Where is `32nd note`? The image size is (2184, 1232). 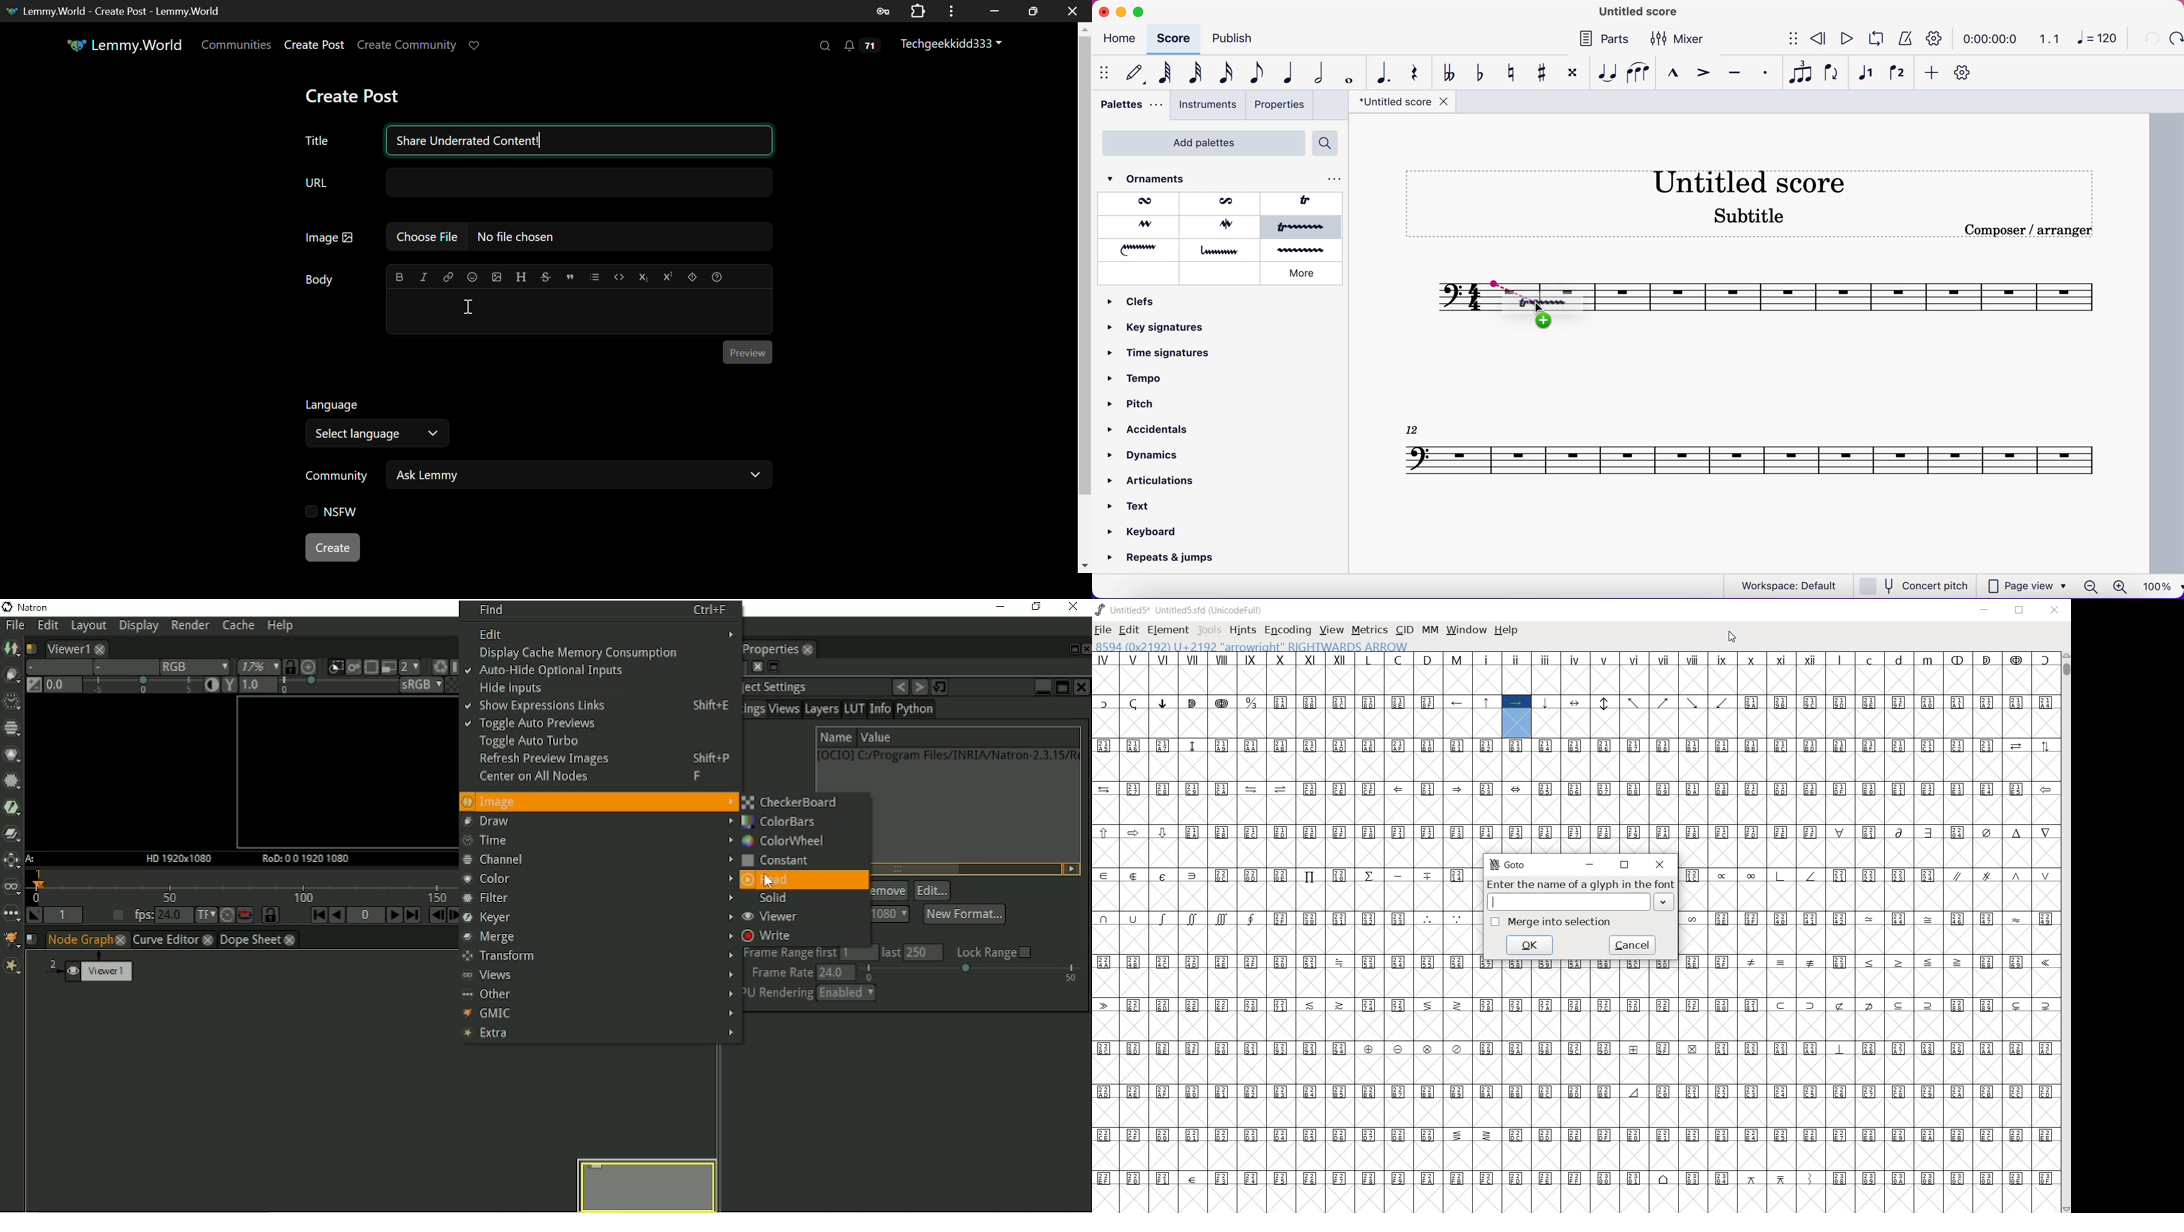 32nd note is located at coordinates (1191, 73).